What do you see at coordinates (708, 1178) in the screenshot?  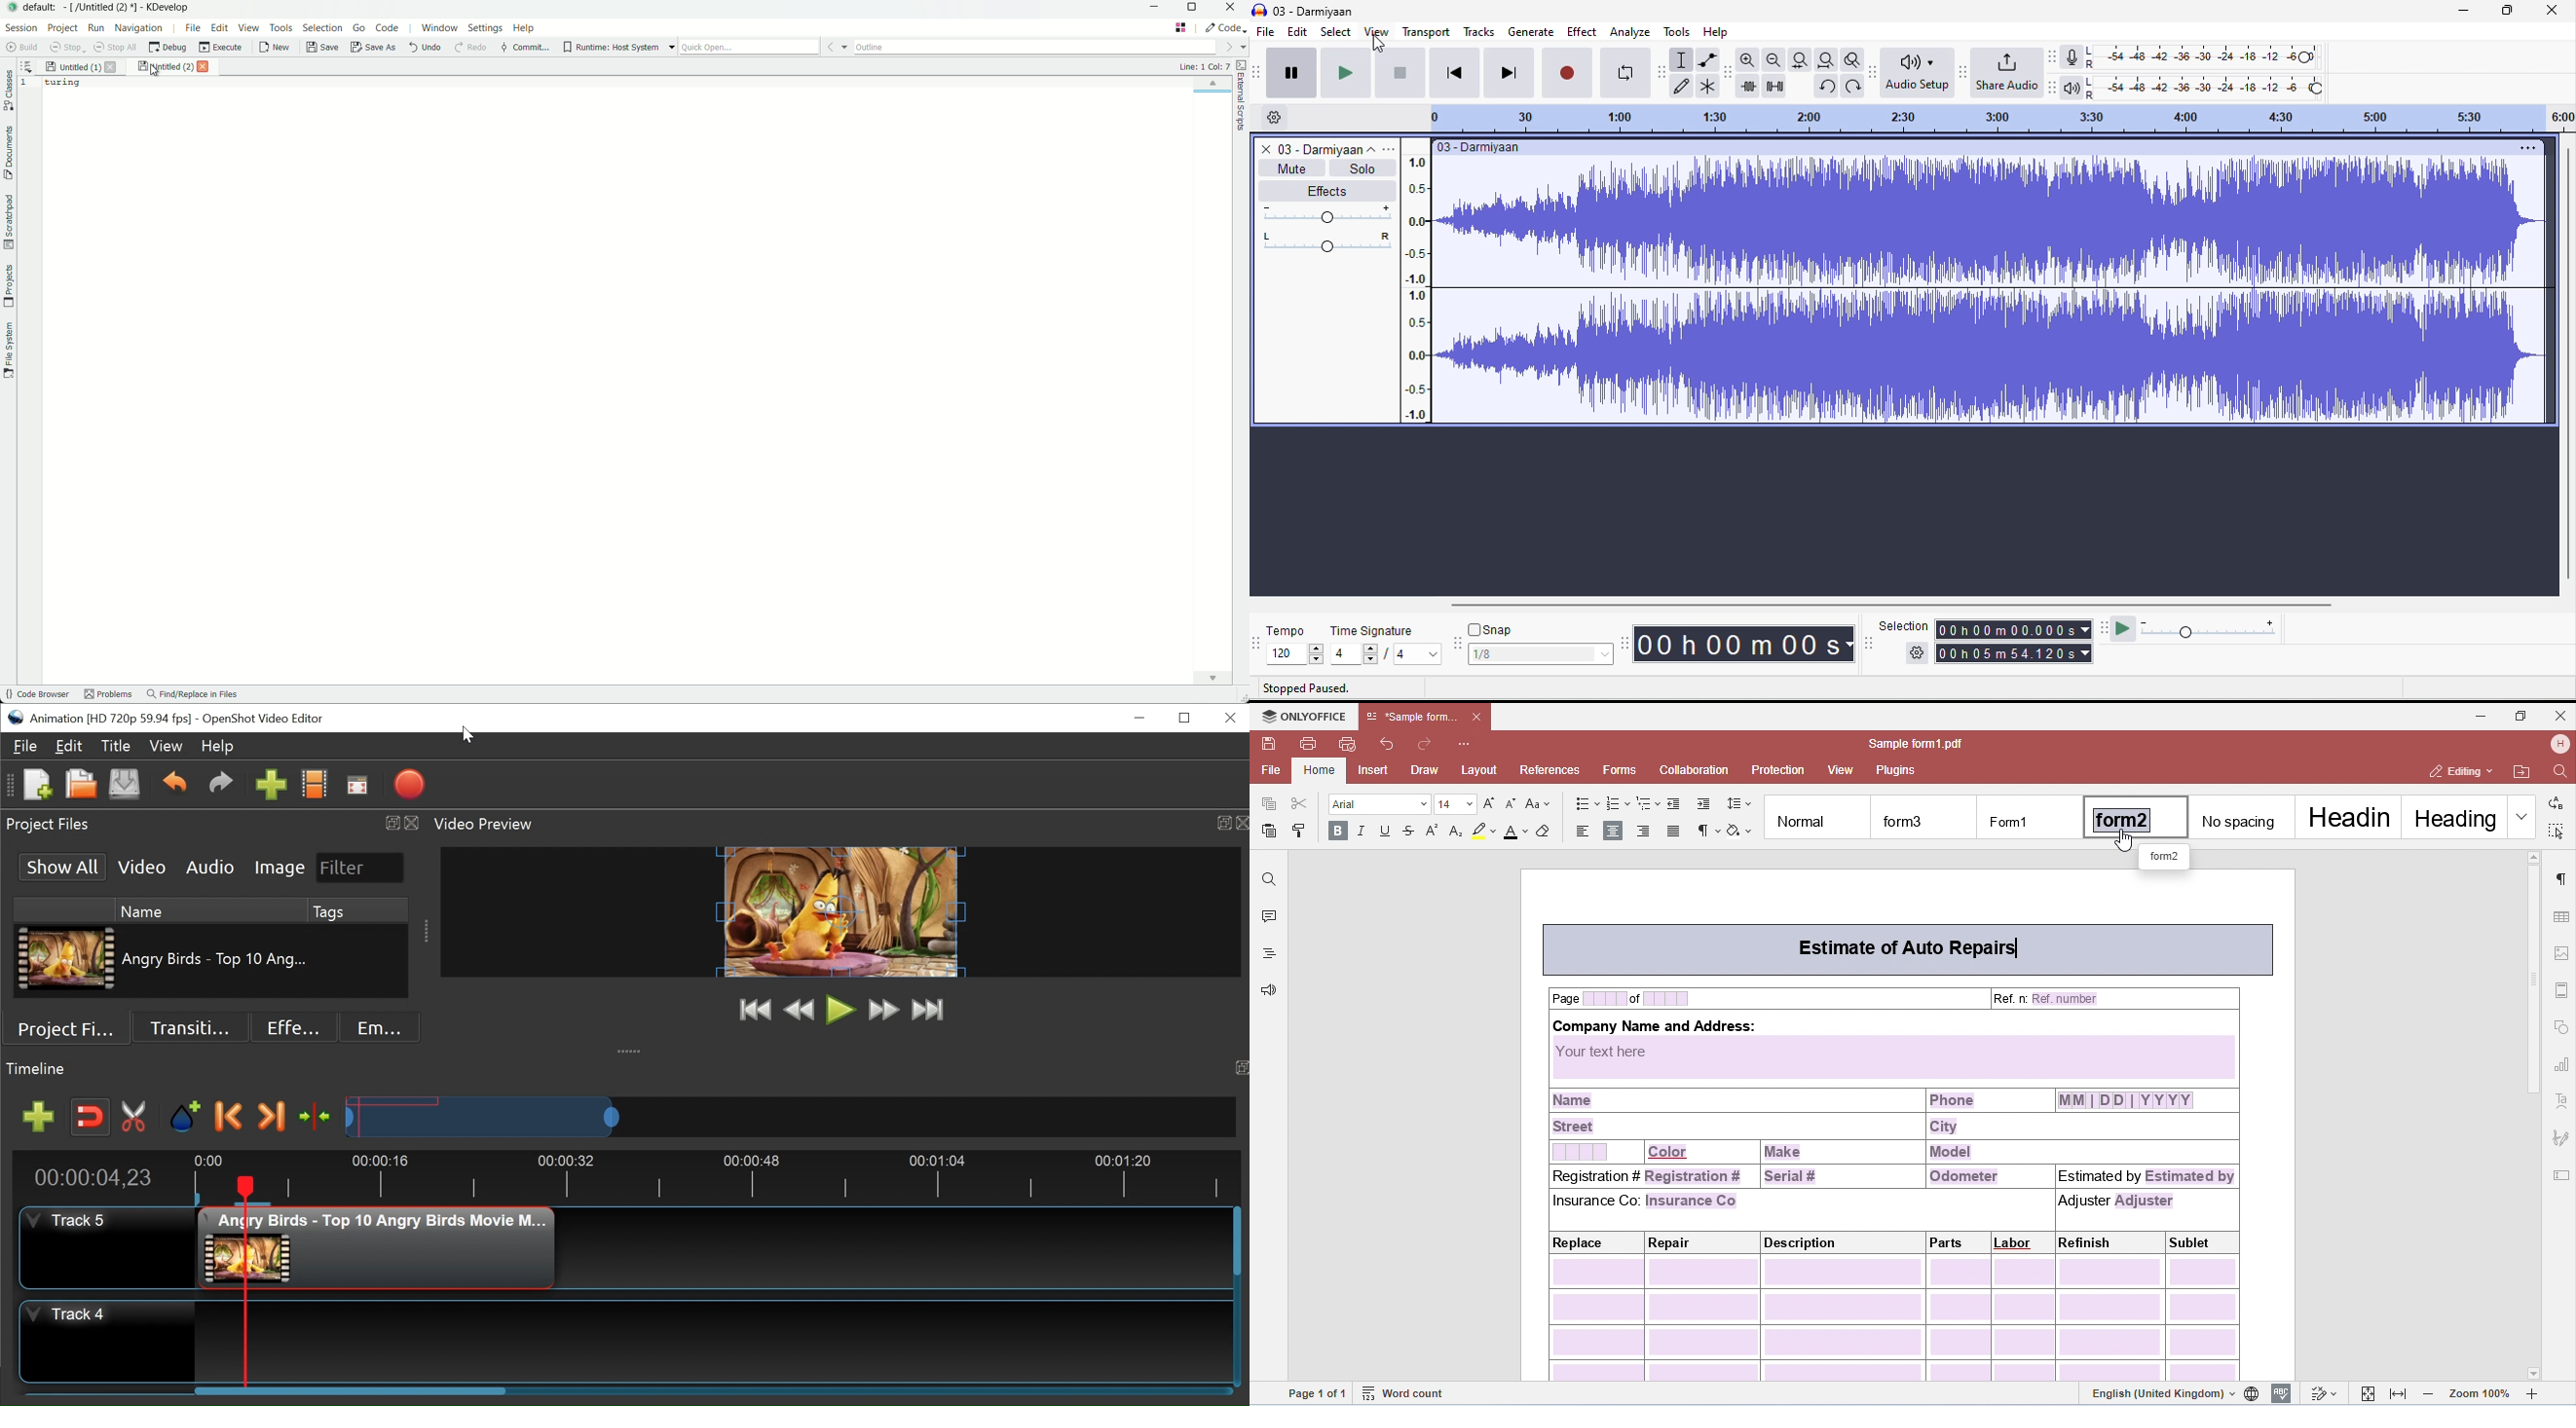 I see `Timeline` at bounding box center [708, 1178].